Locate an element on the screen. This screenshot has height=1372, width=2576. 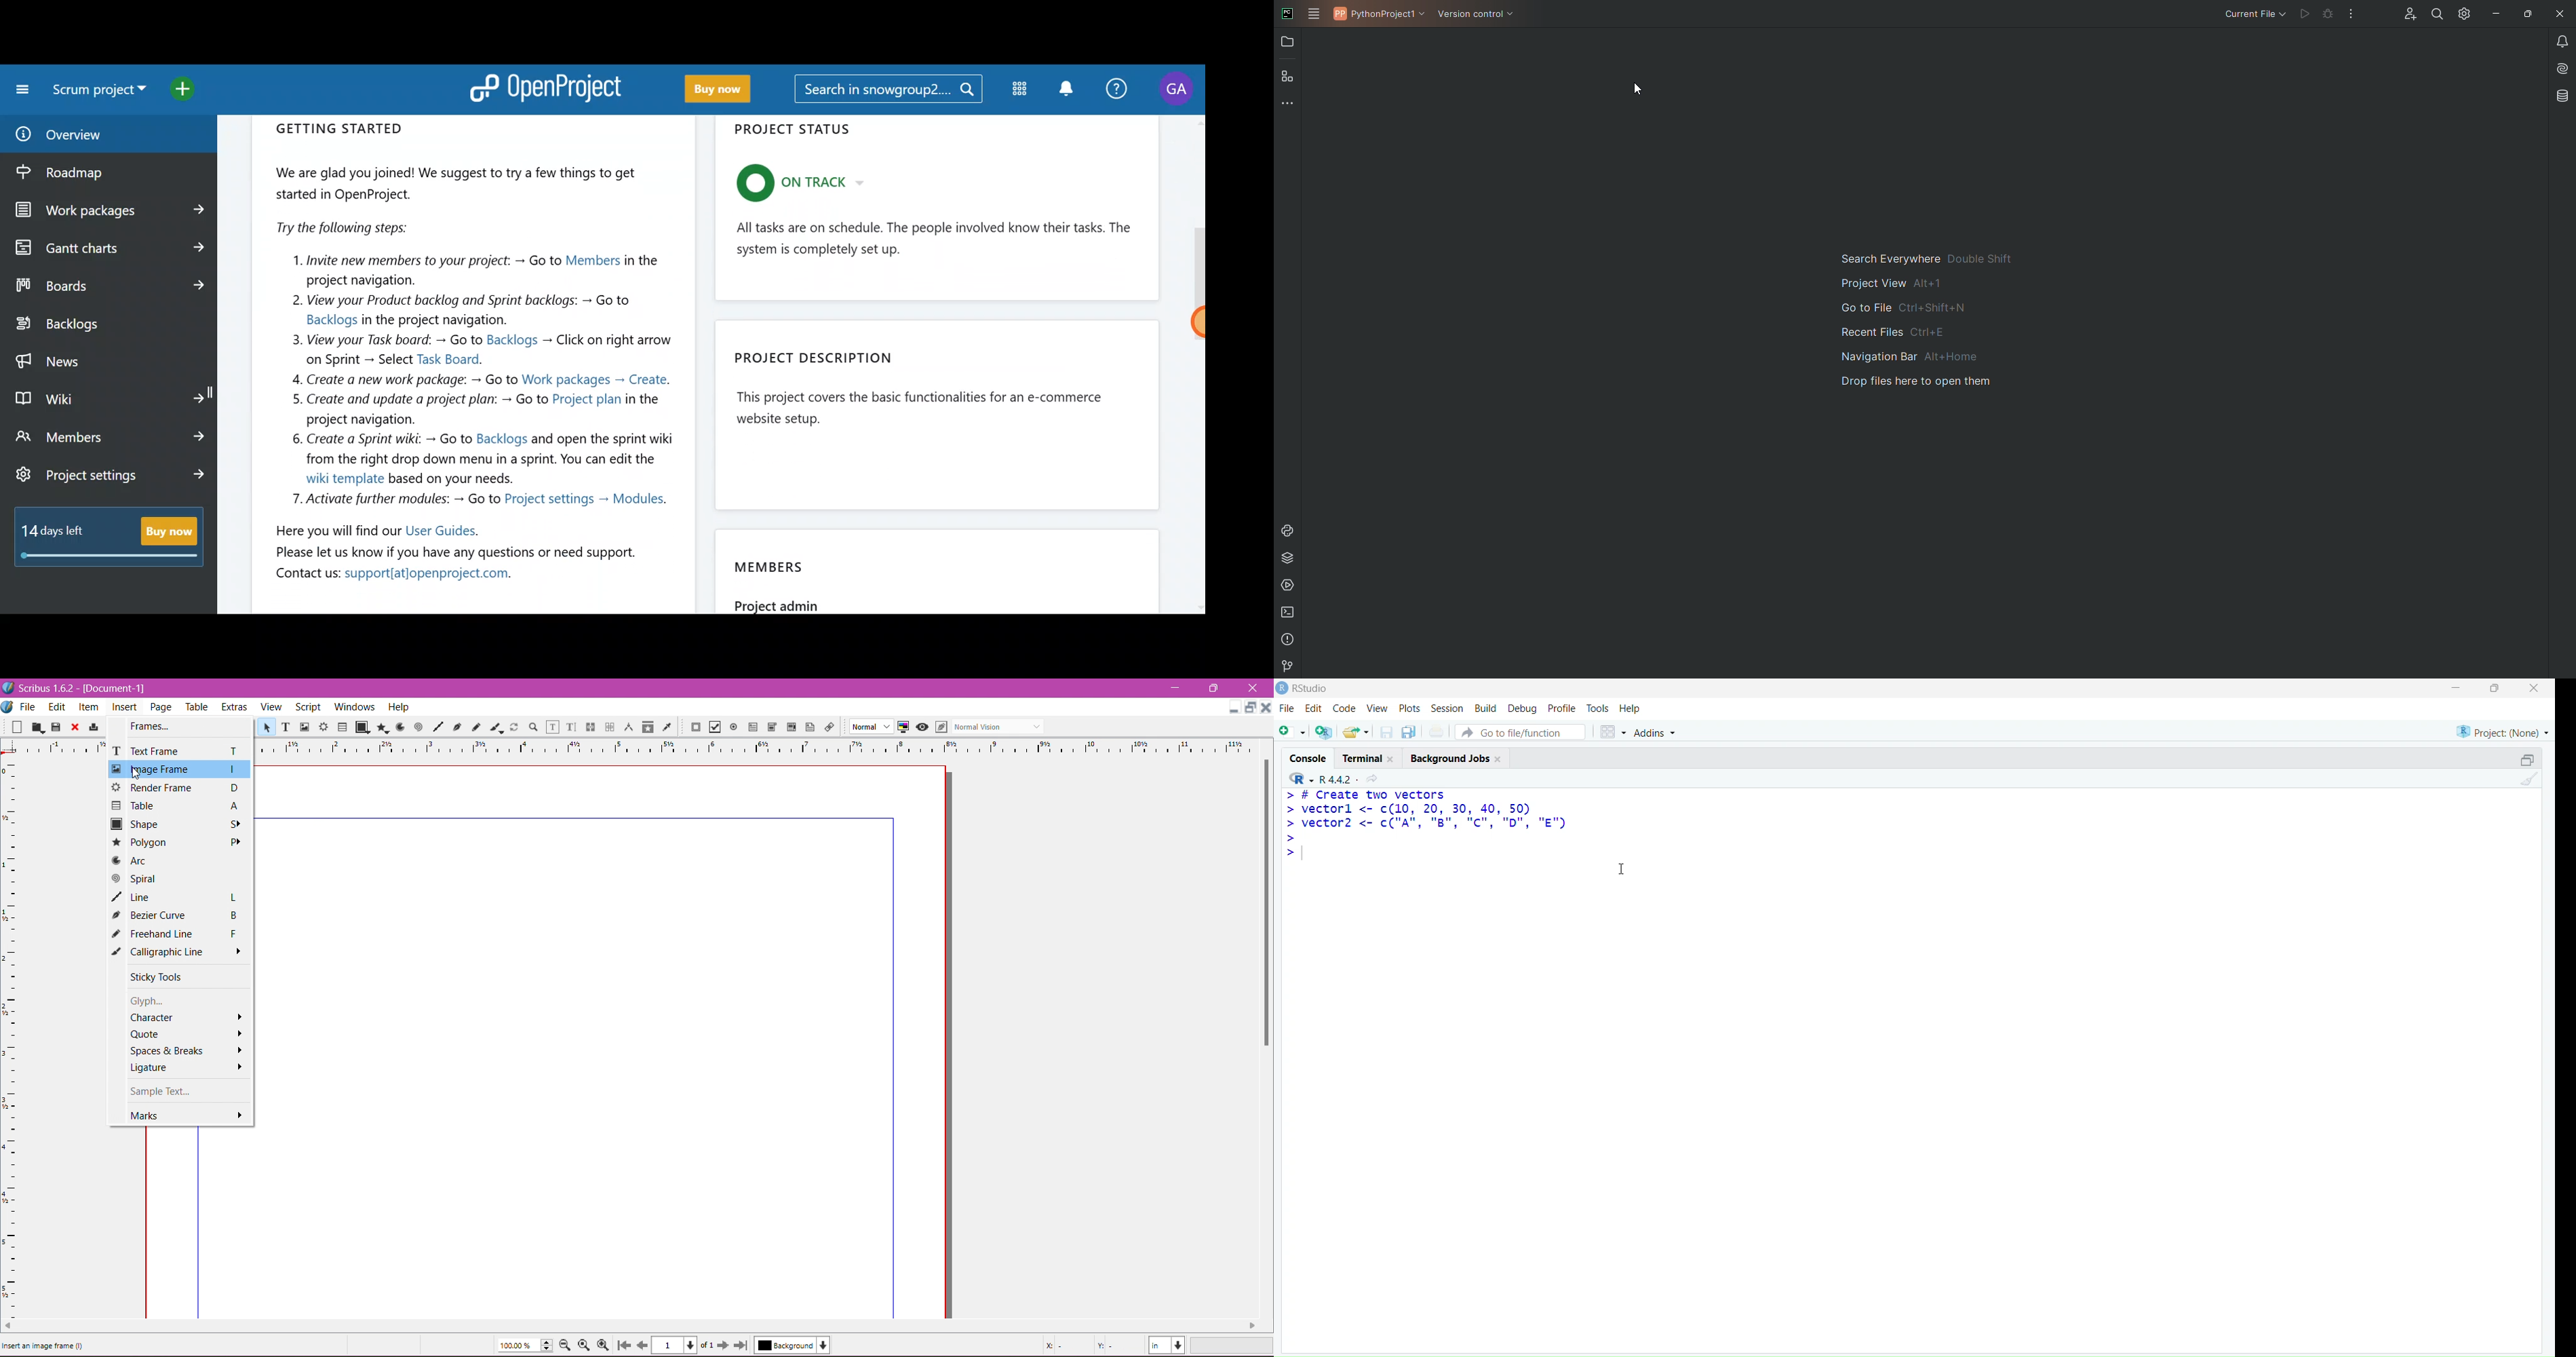
Help is located at coordinates (399, 707).